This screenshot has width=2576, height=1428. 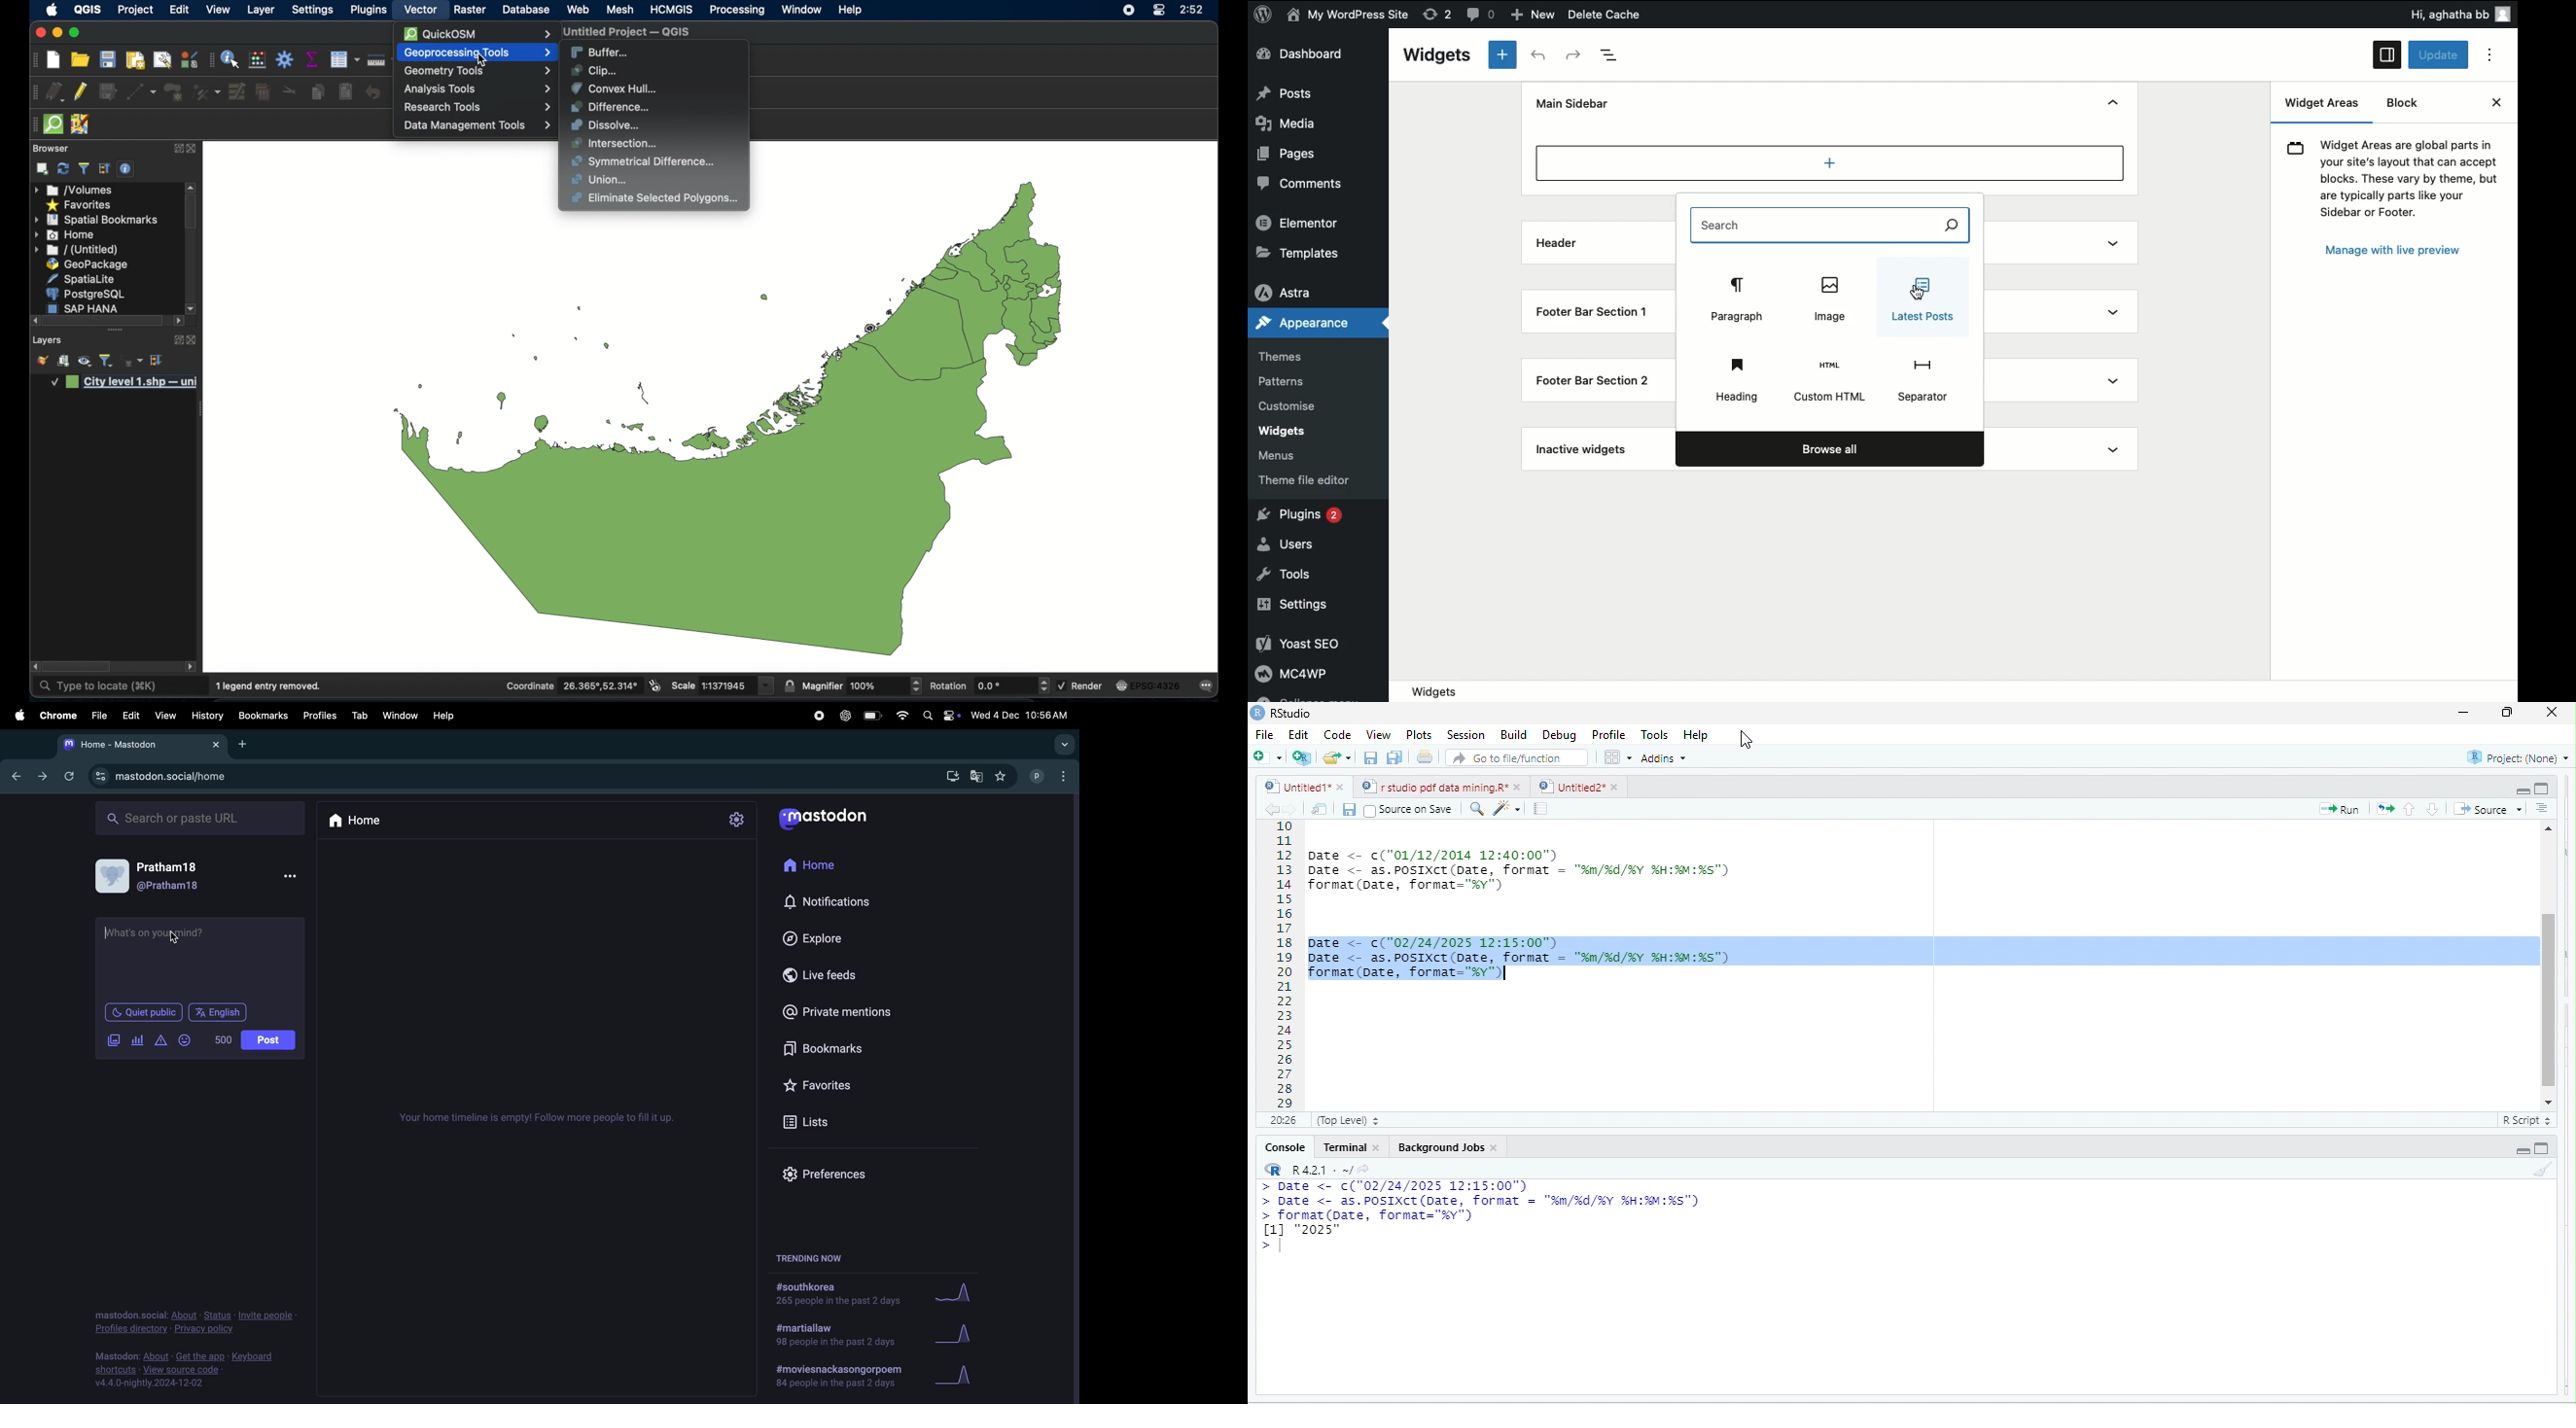 What do you see at coordinates (961, 1292) in the screenshot?
I see `Graph` at bounding box center [961, 1292].